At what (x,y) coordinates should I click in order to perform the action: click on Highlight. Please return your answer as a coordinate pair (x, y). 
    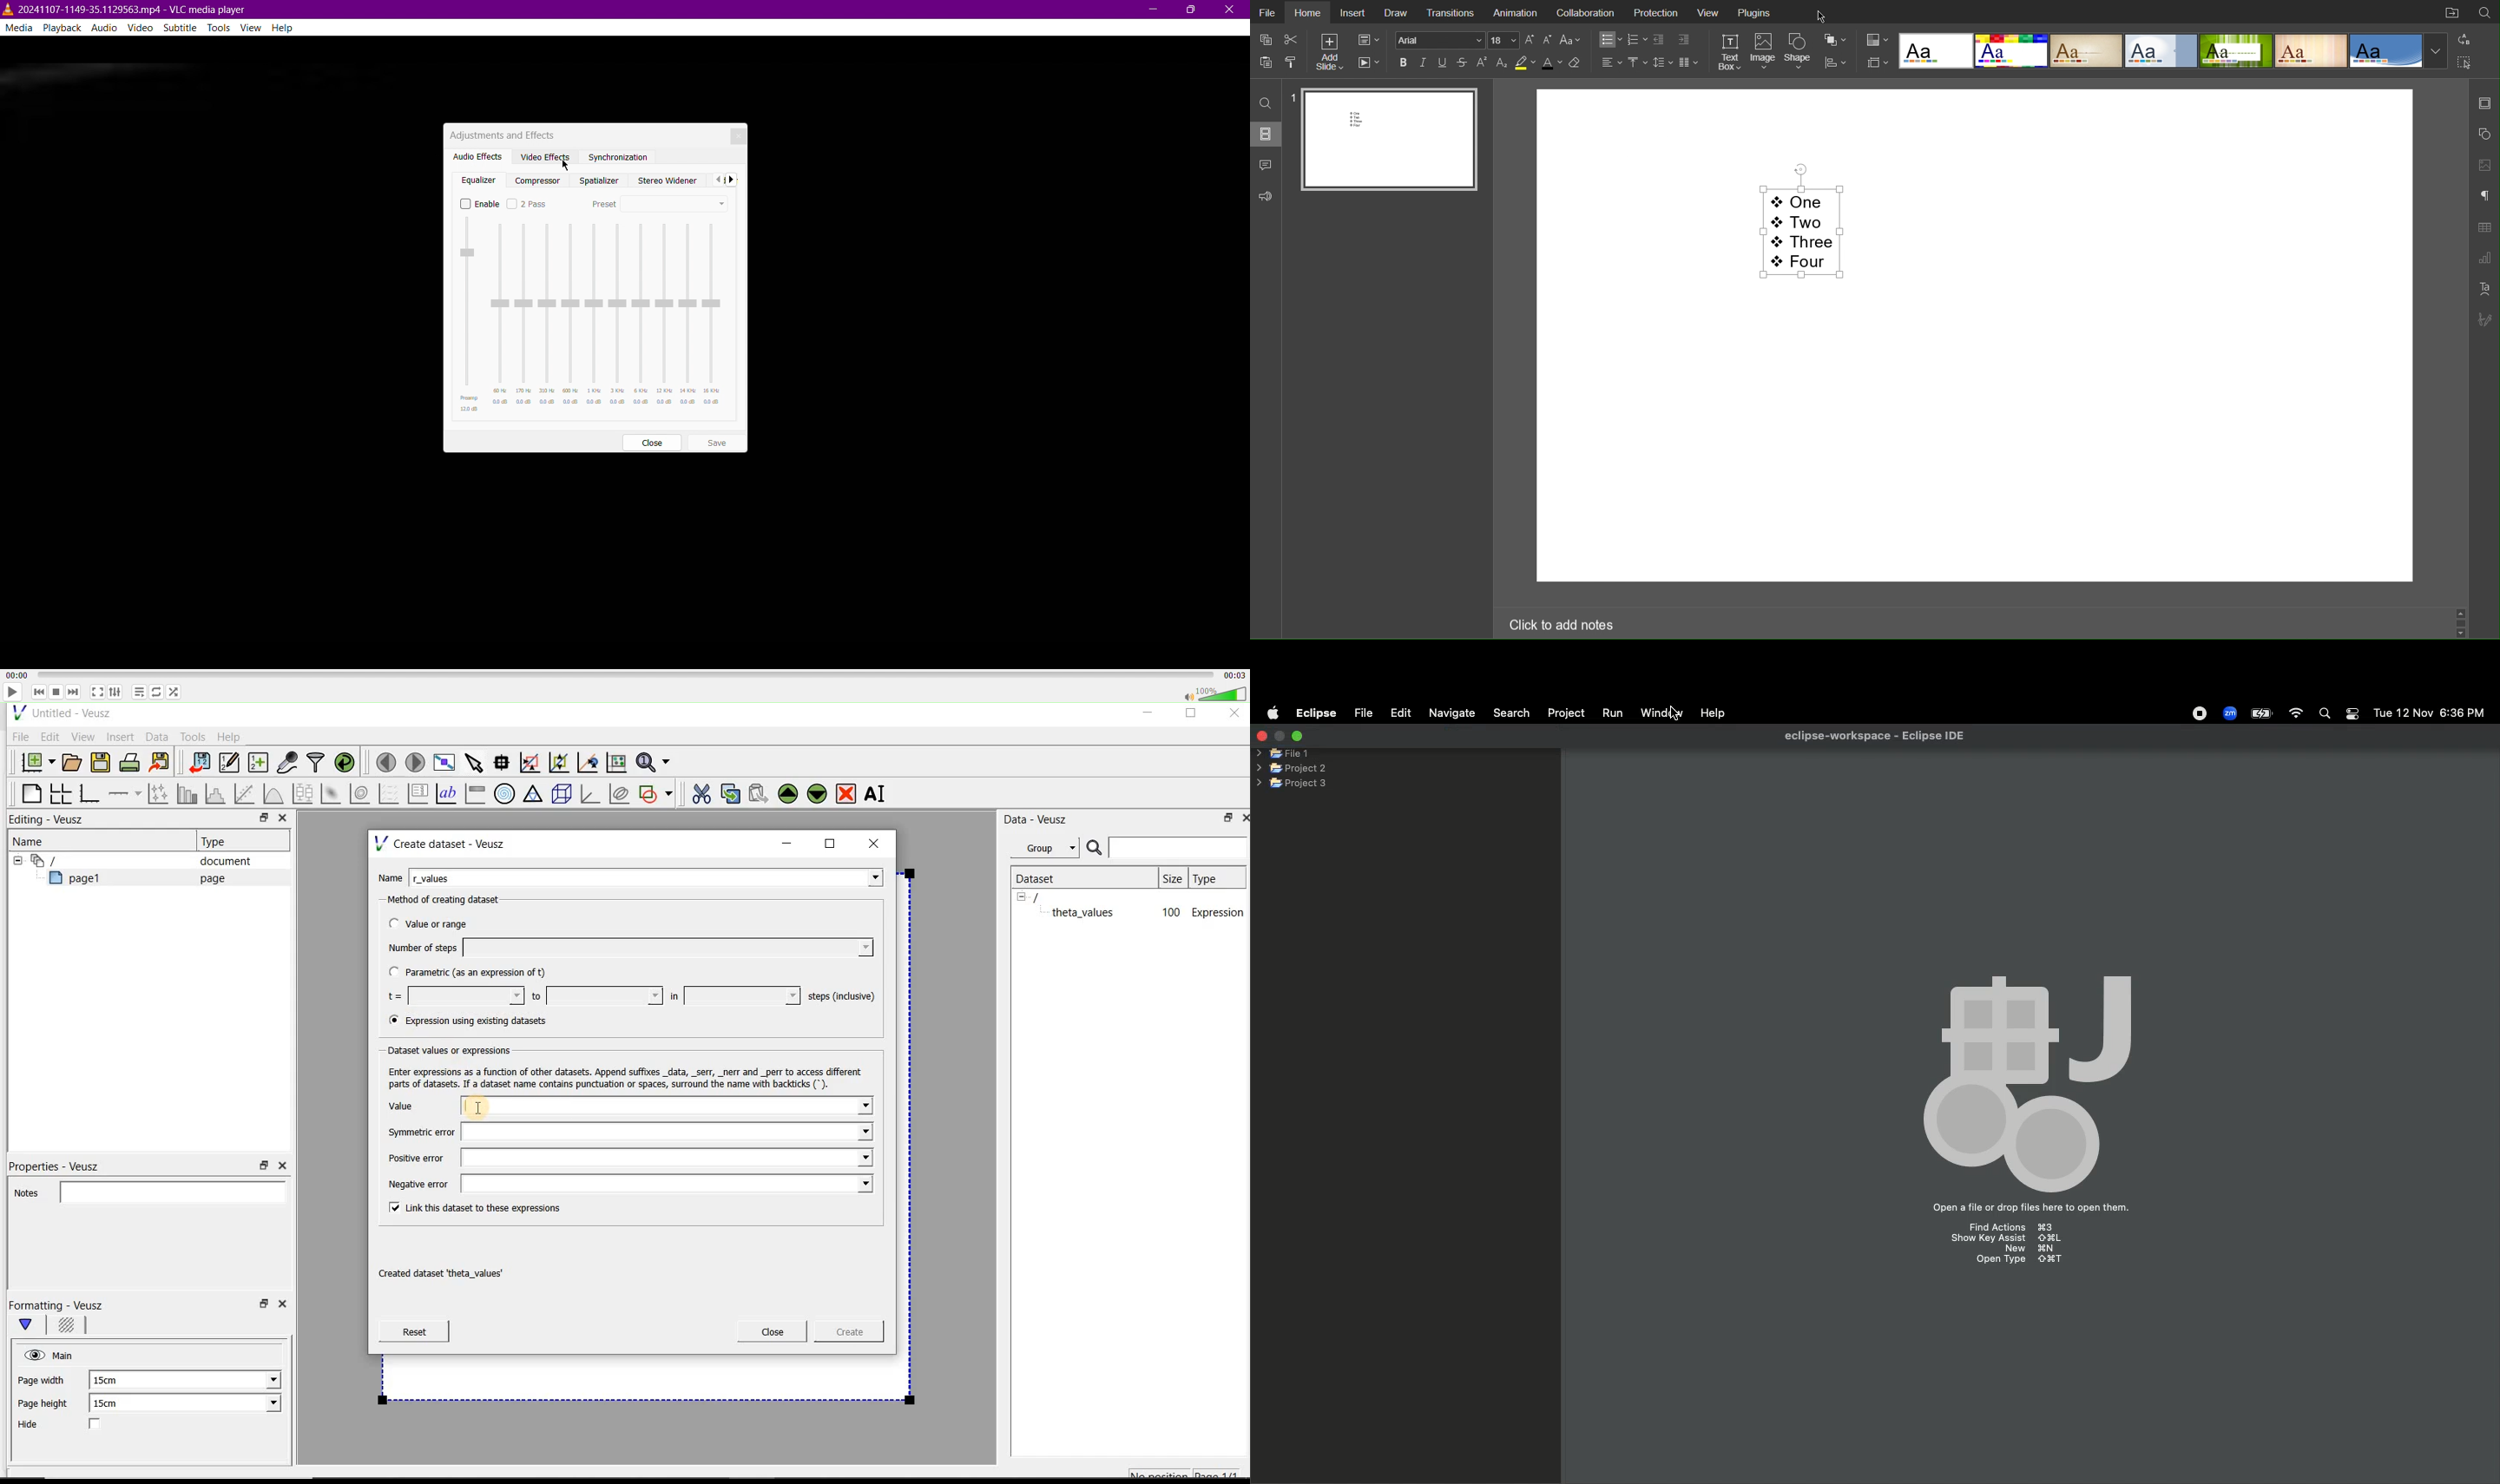
    Looking at the image, I should click on (1526, 63).